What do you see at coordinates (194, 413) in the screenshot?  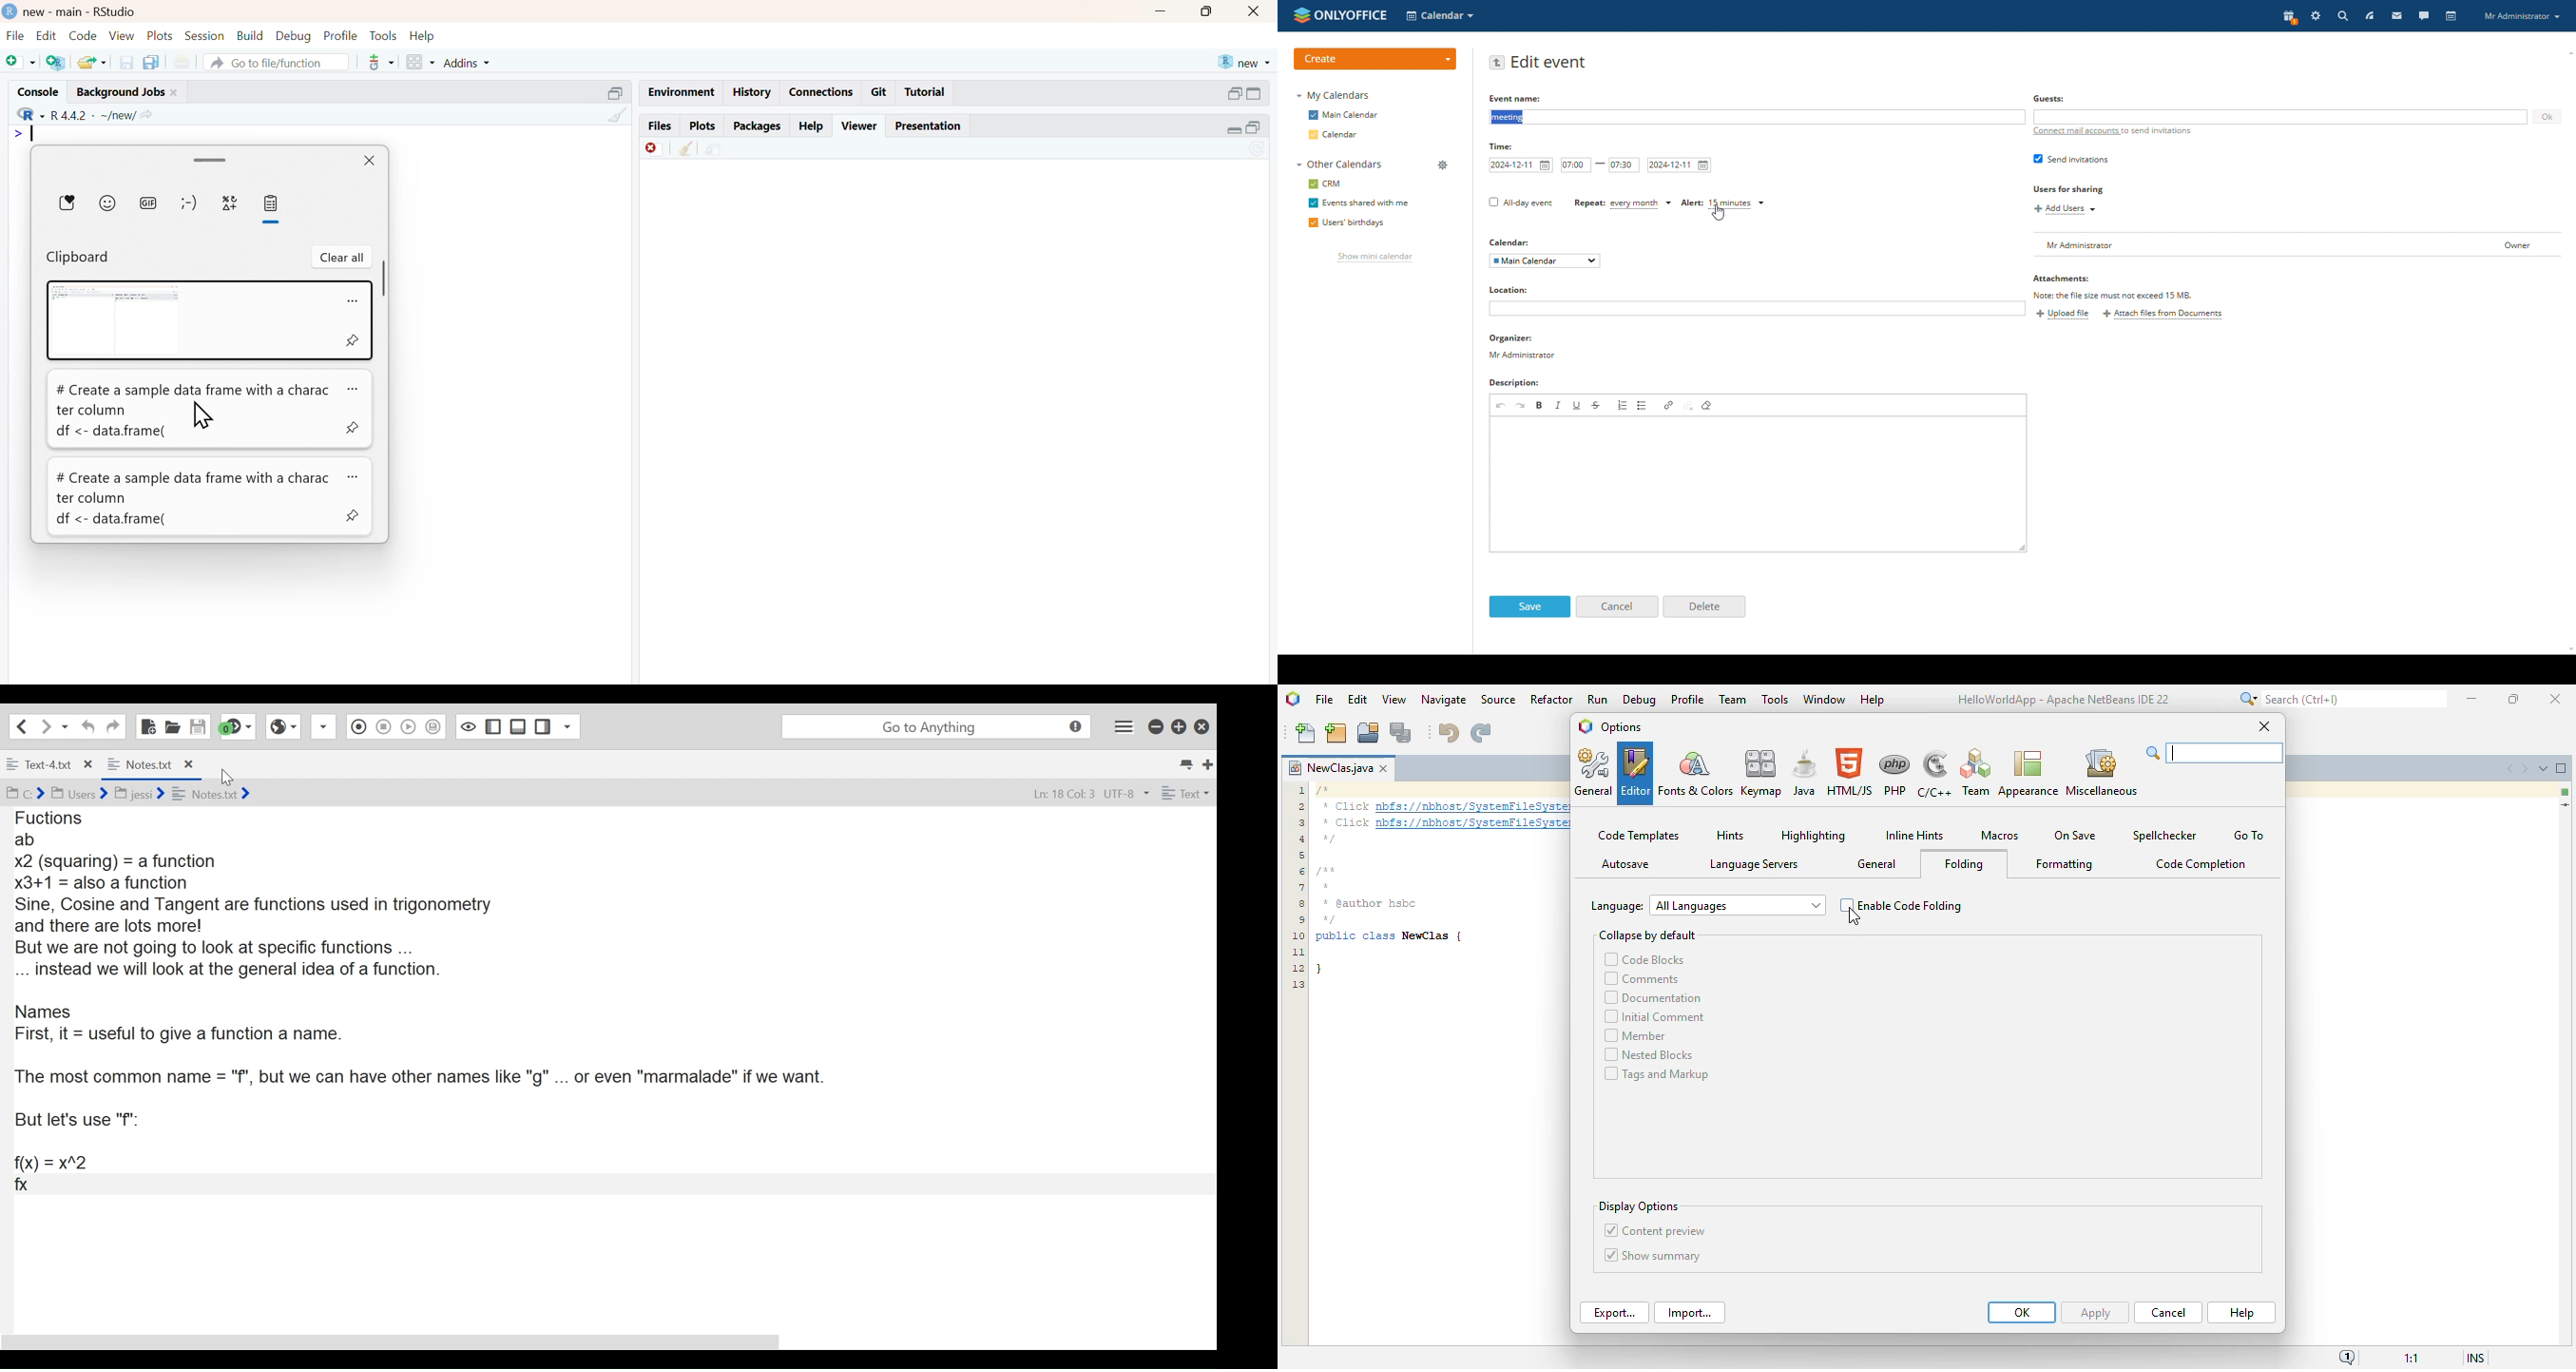 I see `# Create a sample data frame with a character column df <- data.frame(` at bounding box center [194, 413].